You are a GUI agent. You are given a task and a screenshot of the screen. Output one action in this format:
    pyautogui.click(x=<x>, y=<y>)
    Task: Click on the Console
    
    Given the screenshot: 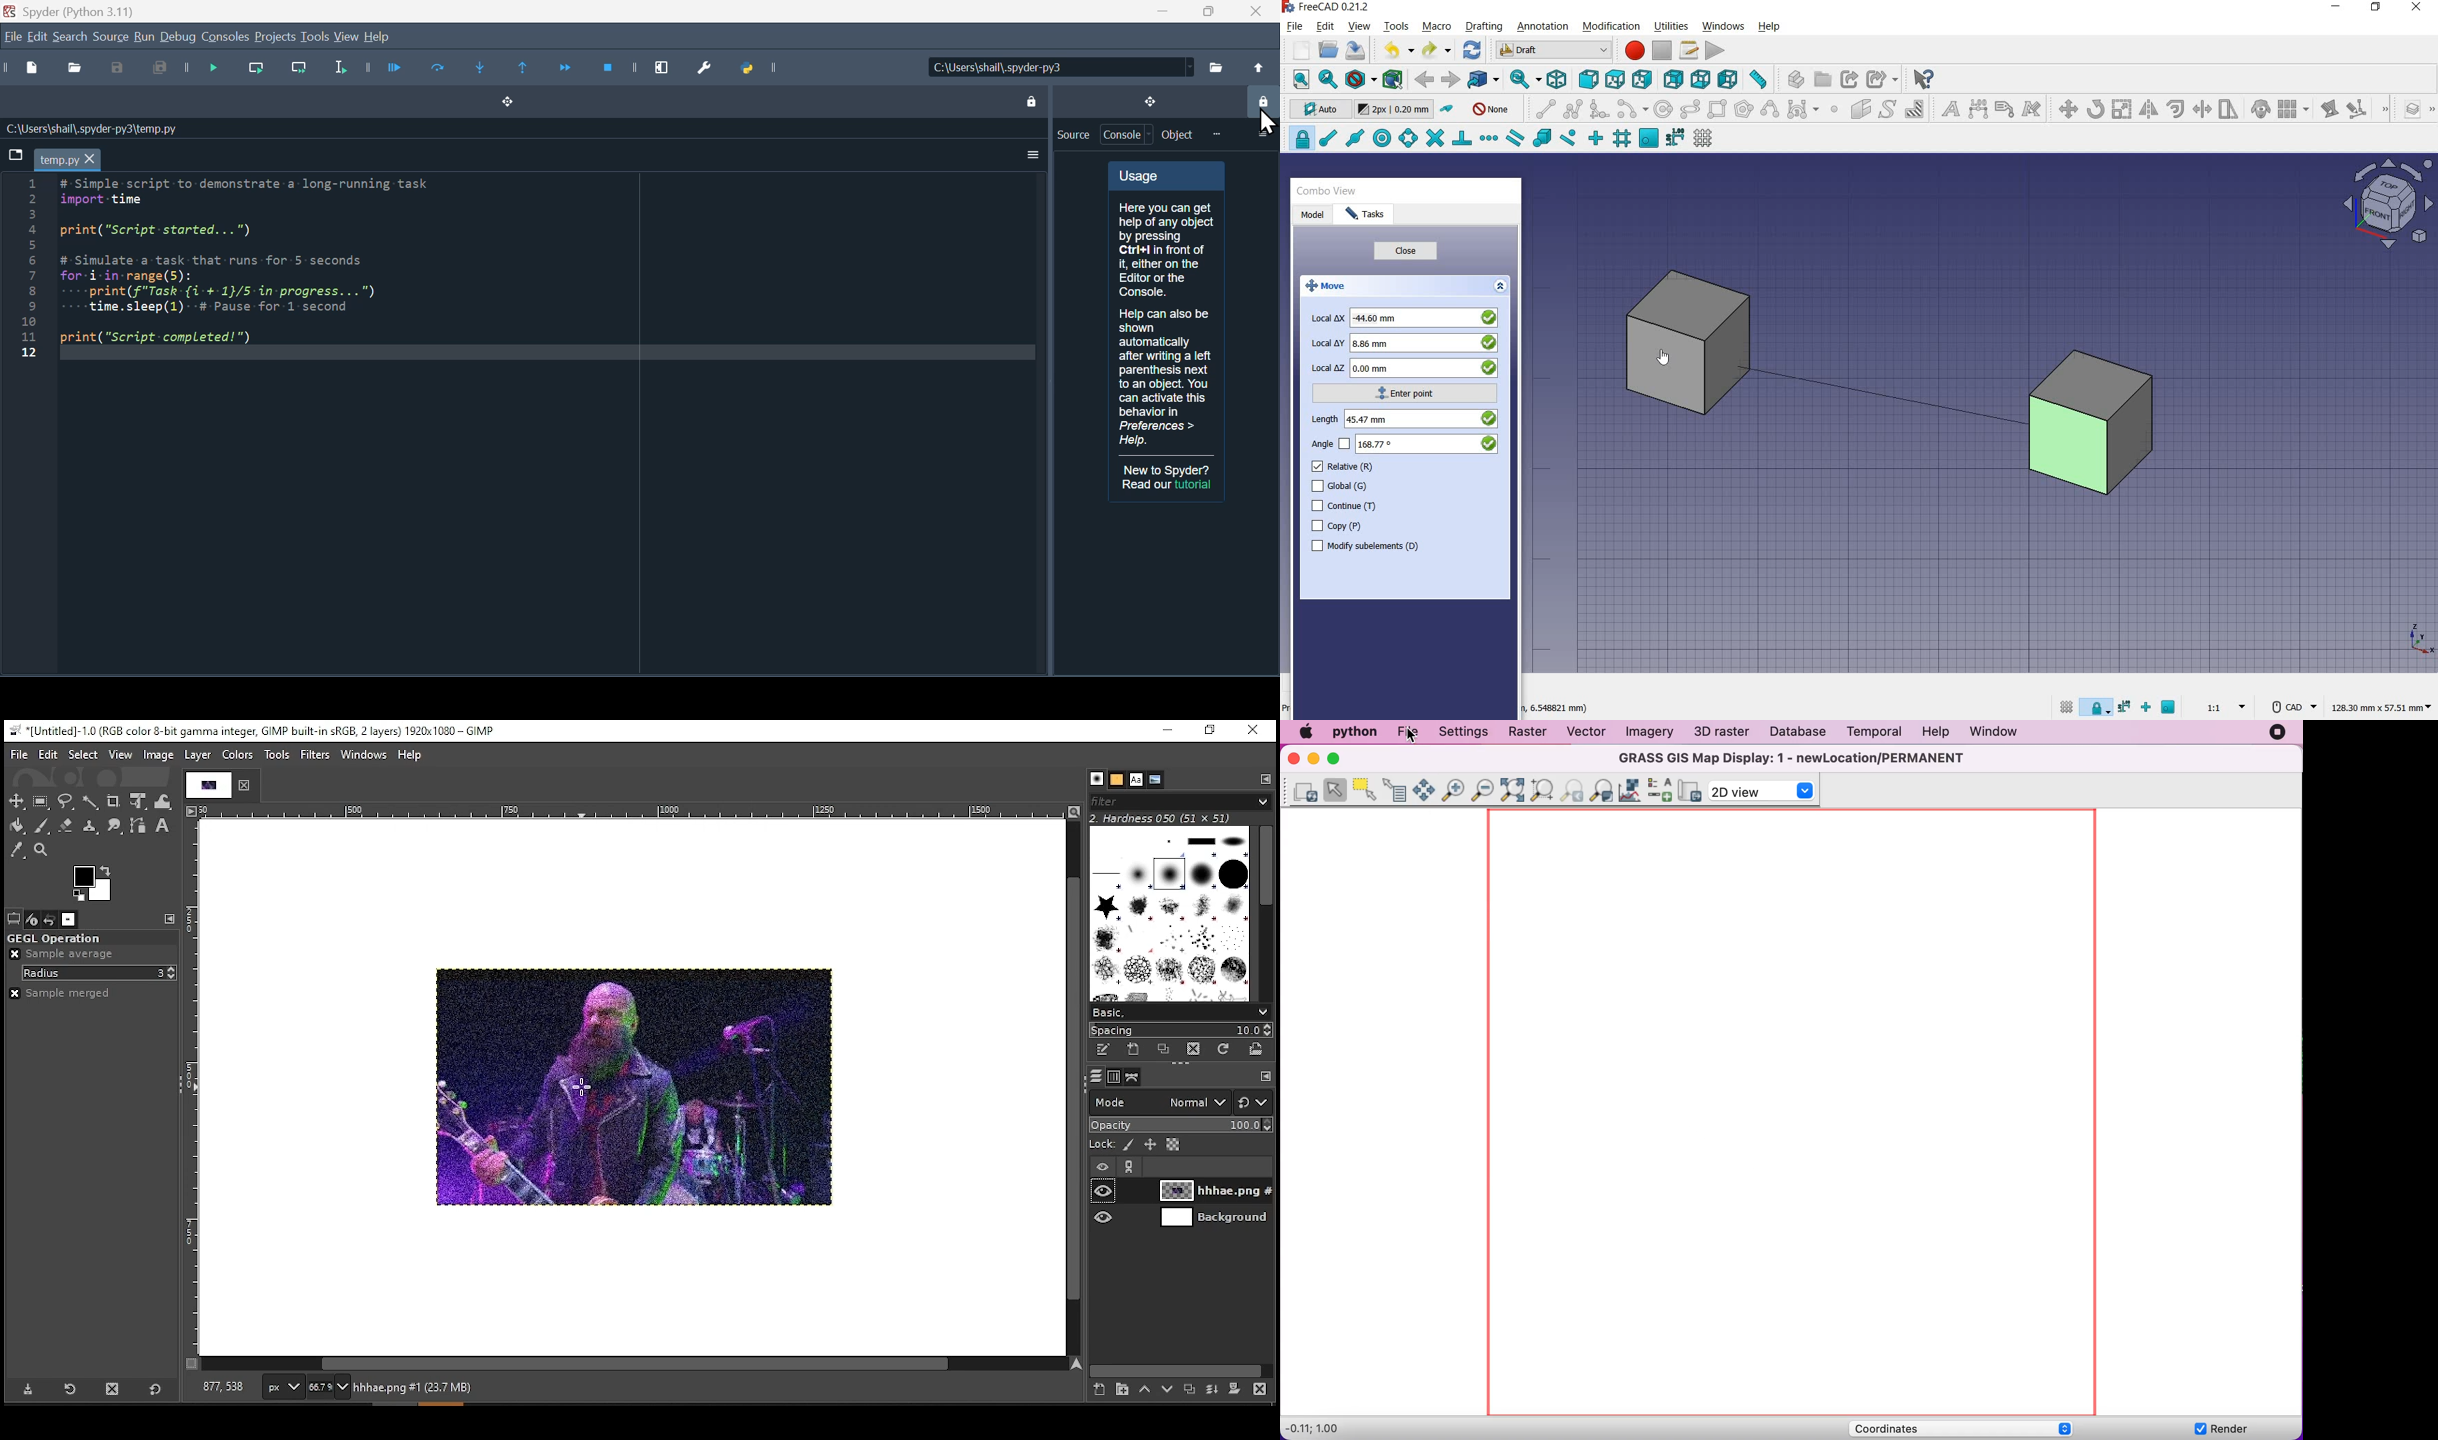 What is the action you would take?
    pyautogui.click(x=226, y=37)
    